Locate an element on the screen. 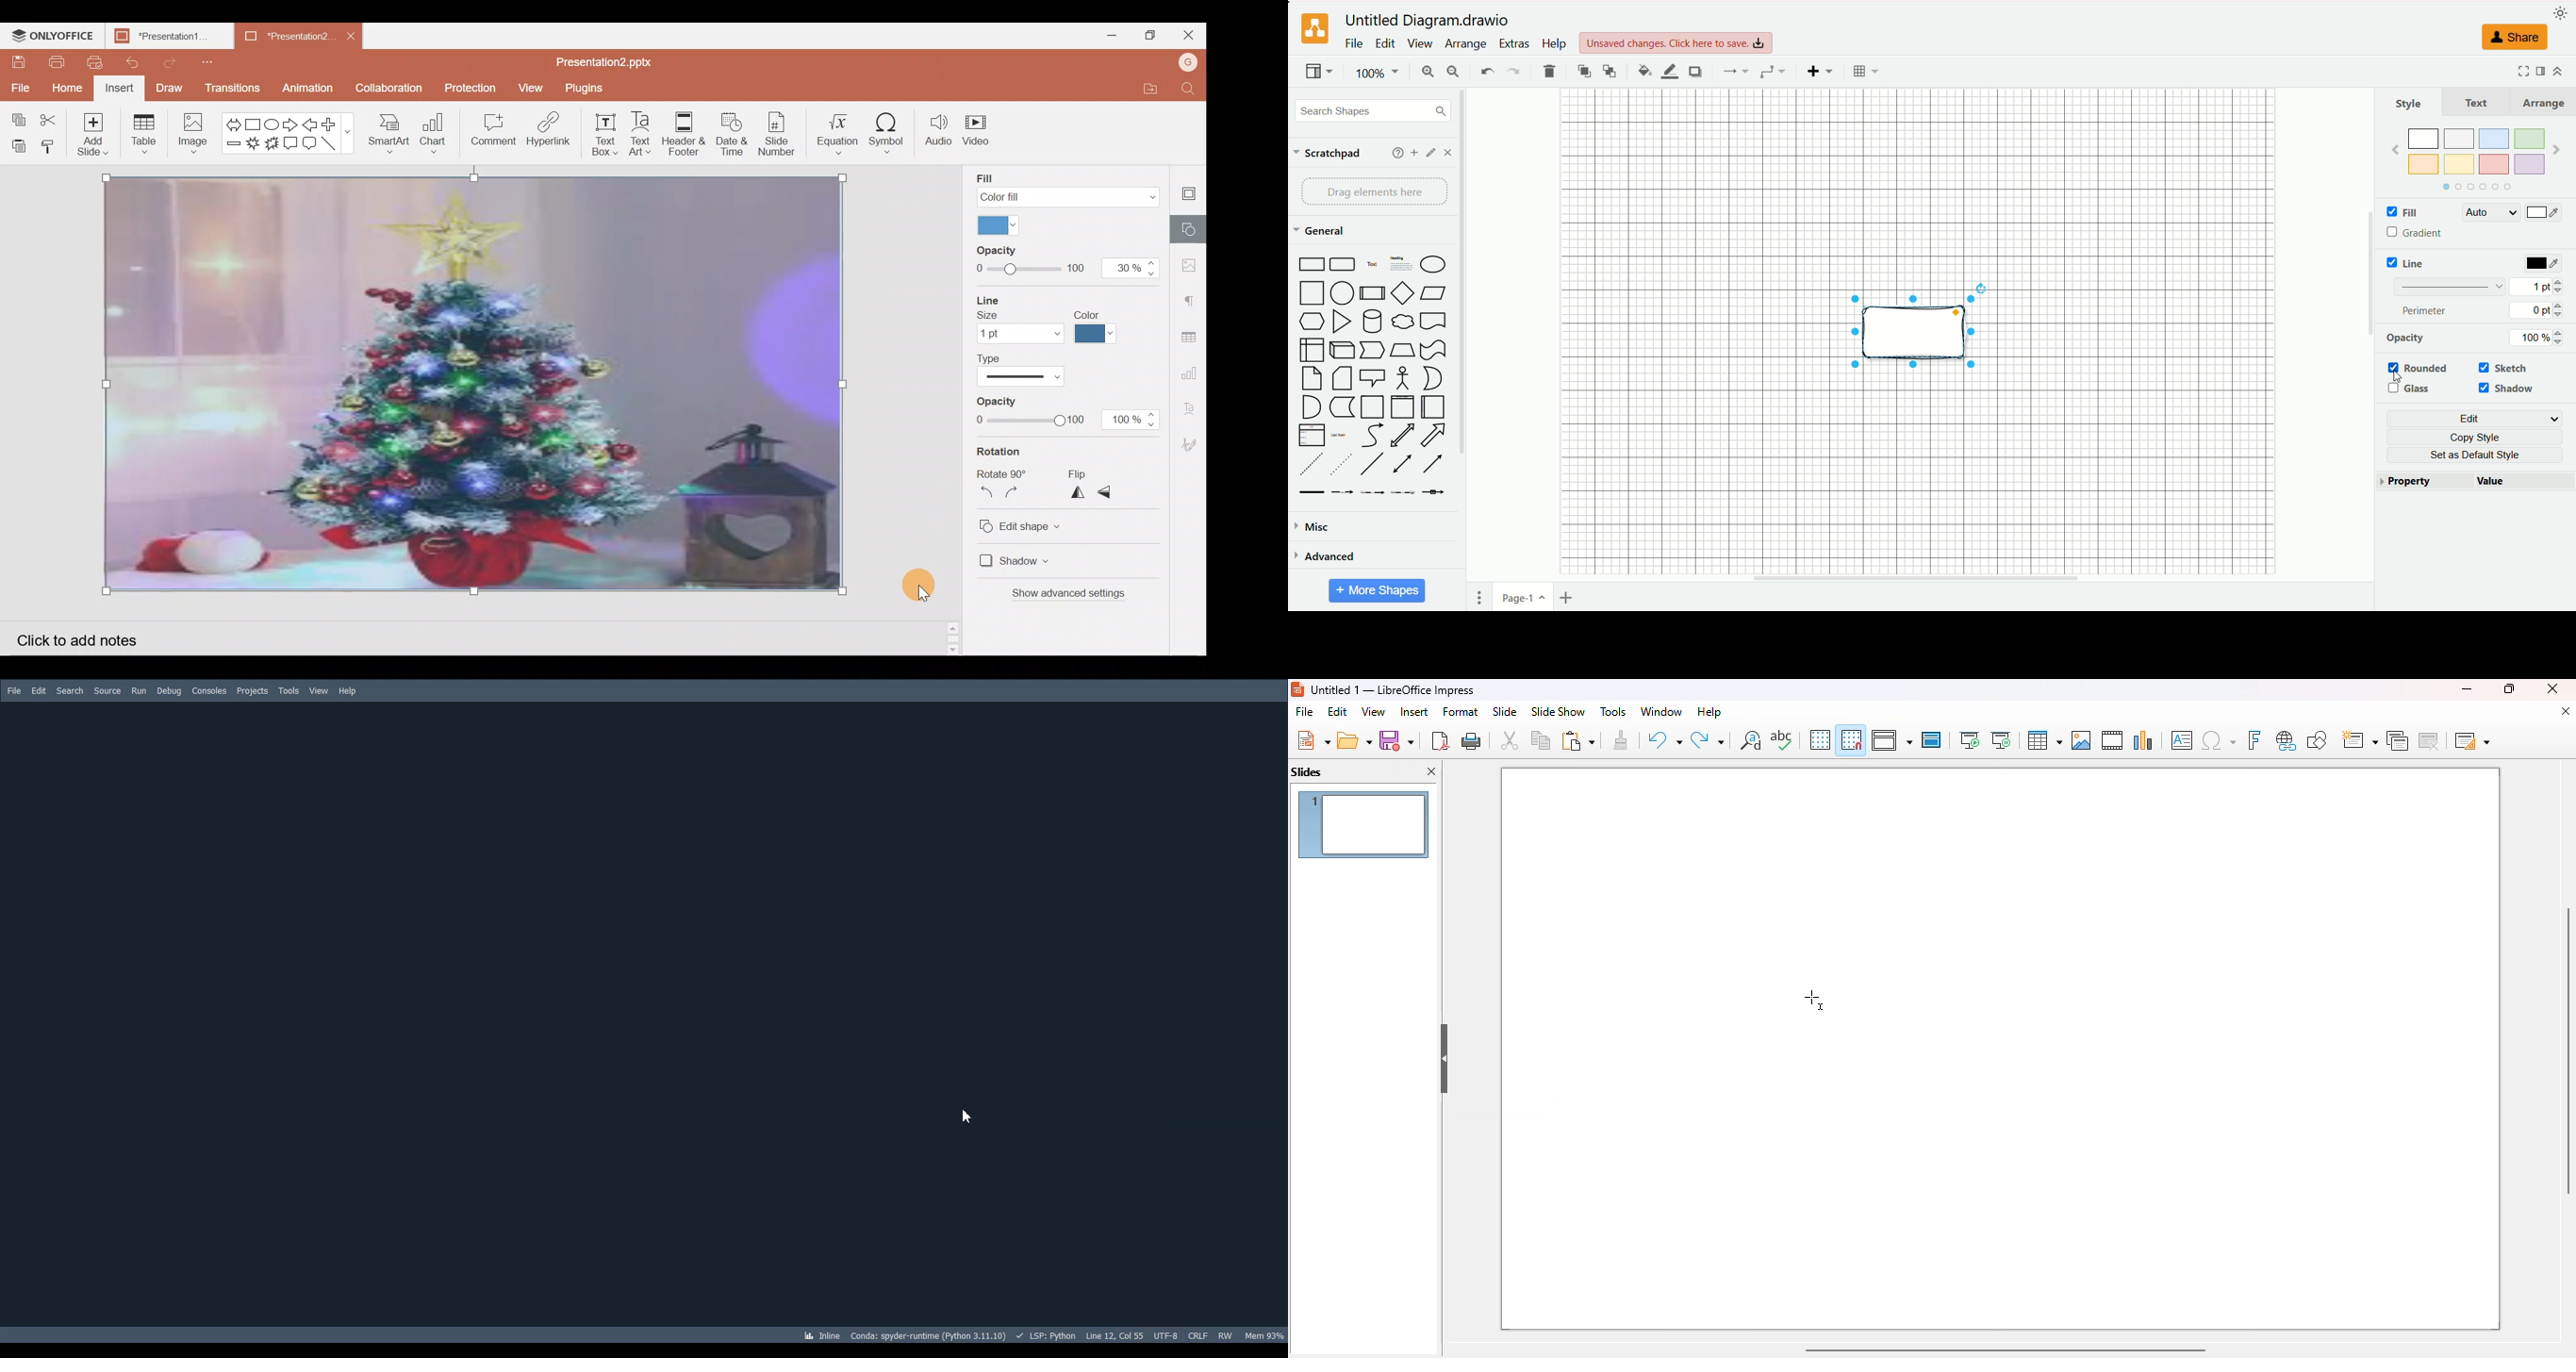  Close is located at coordinates (1189, 34).